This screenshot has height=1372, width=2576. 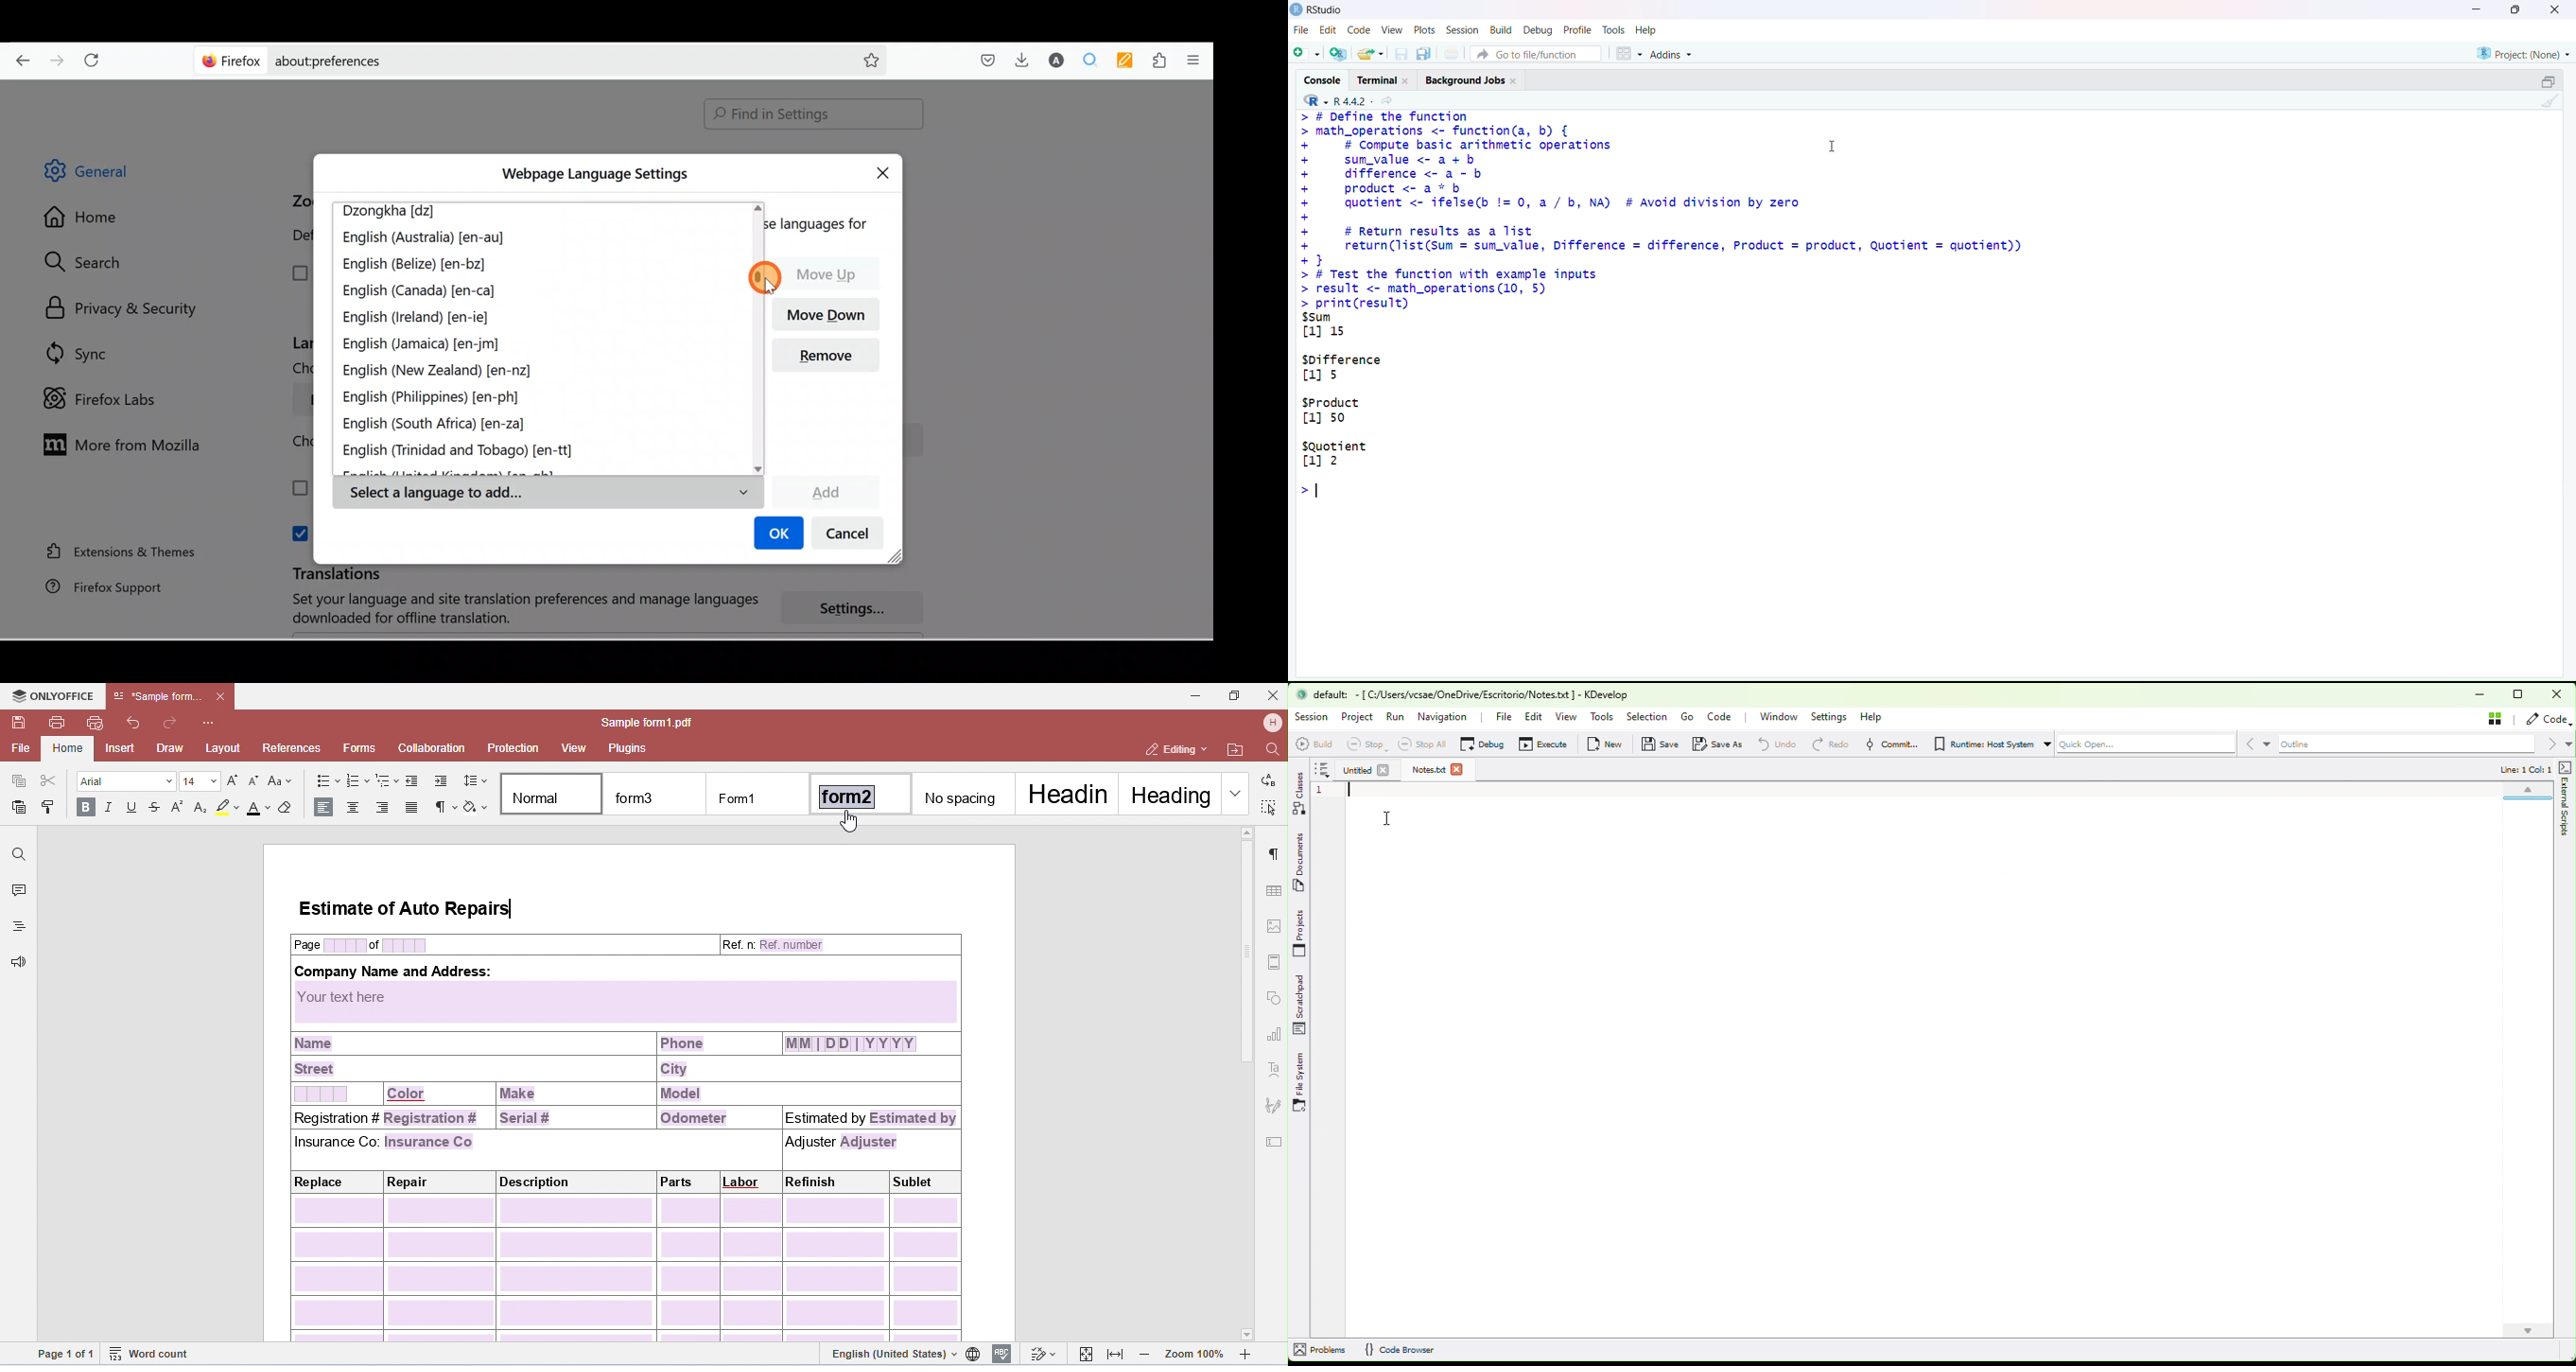 I want to click on Addins, so click(x=1672, y=55).